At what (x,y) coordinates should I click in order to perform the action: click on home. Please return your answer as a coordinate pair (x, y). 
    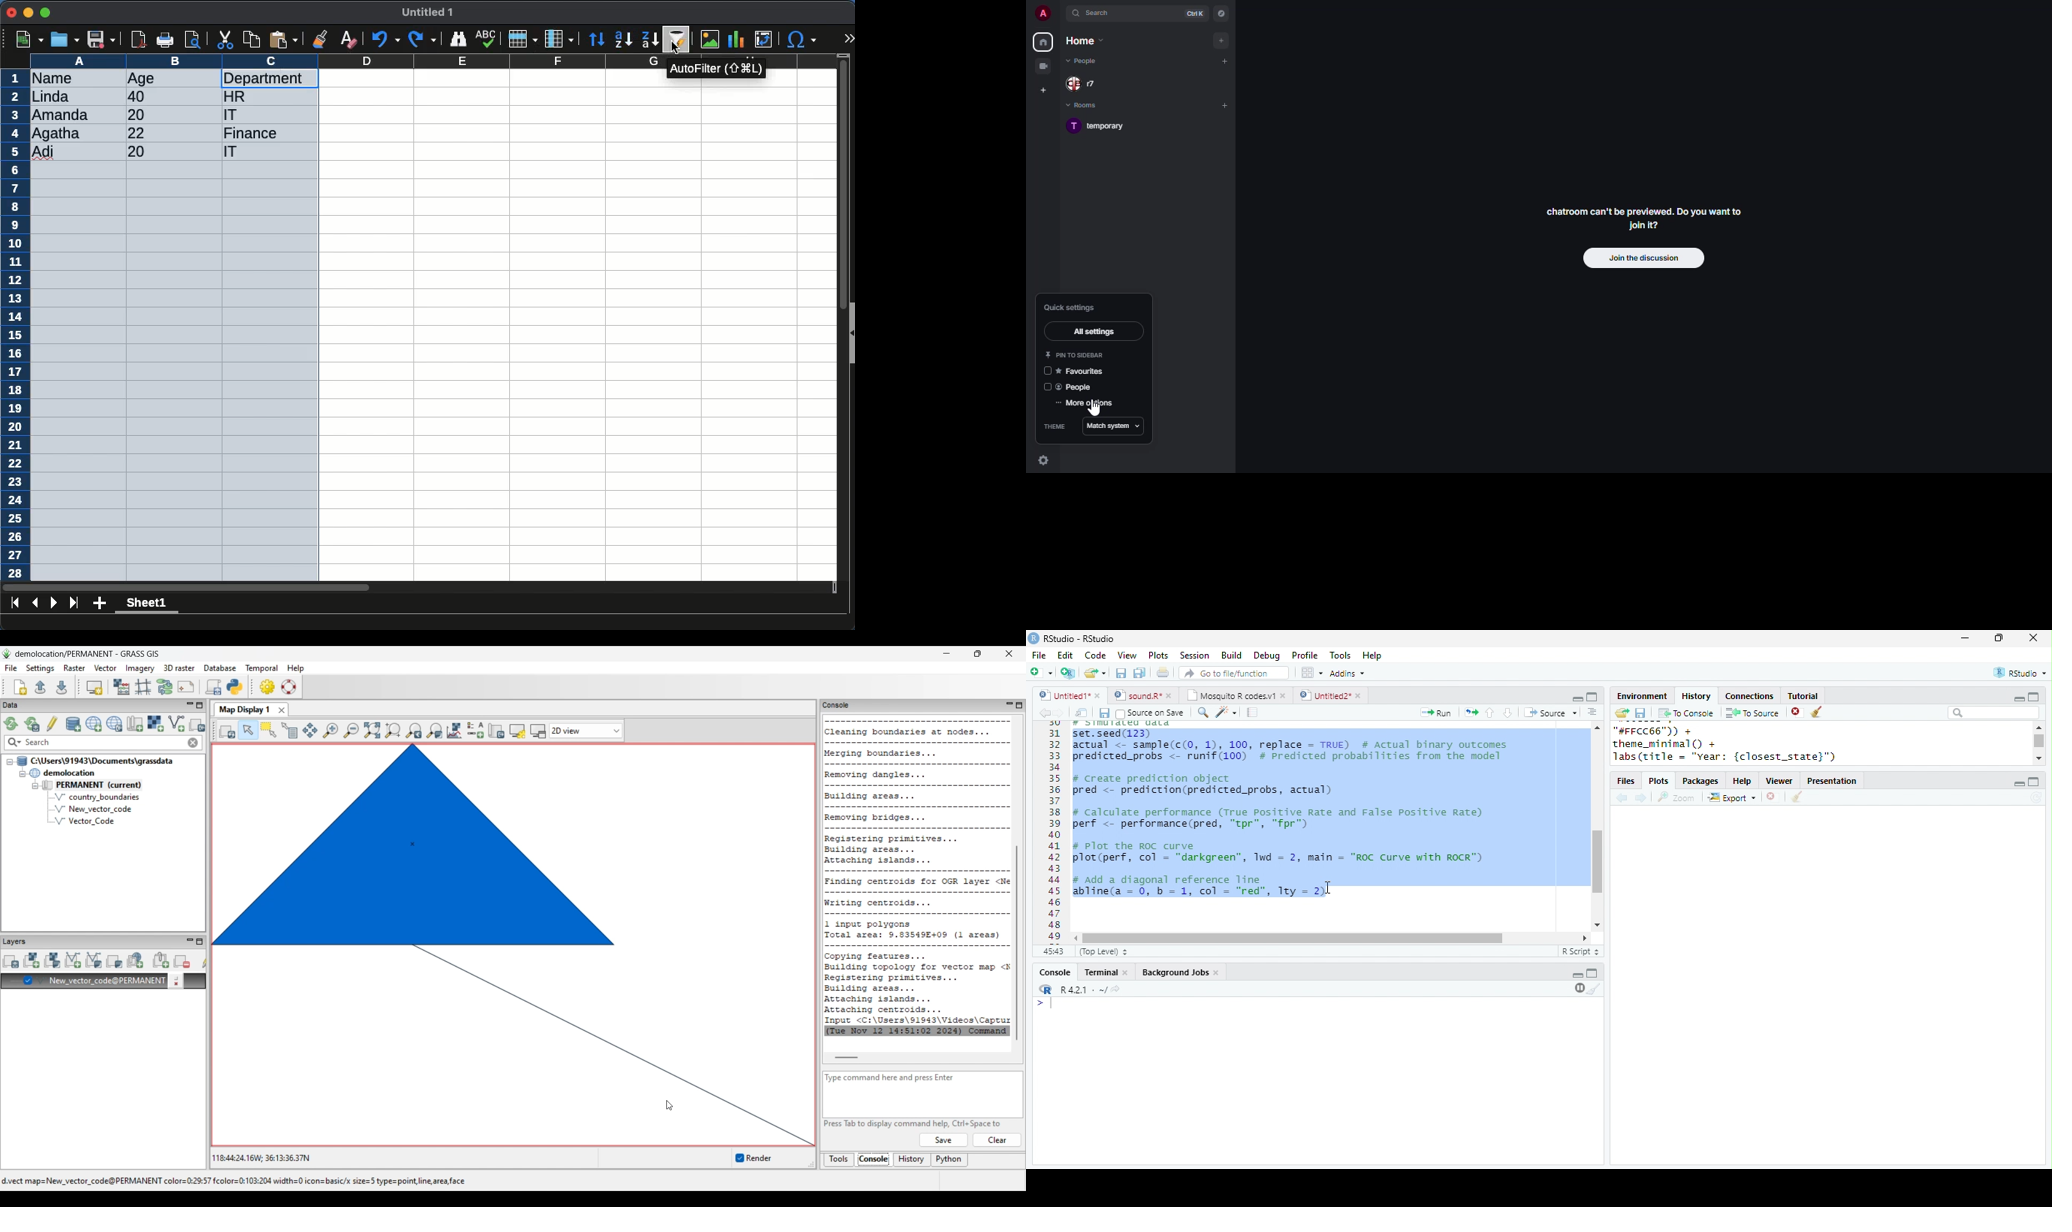
    Looking at the image, I should click on (1042, 42).